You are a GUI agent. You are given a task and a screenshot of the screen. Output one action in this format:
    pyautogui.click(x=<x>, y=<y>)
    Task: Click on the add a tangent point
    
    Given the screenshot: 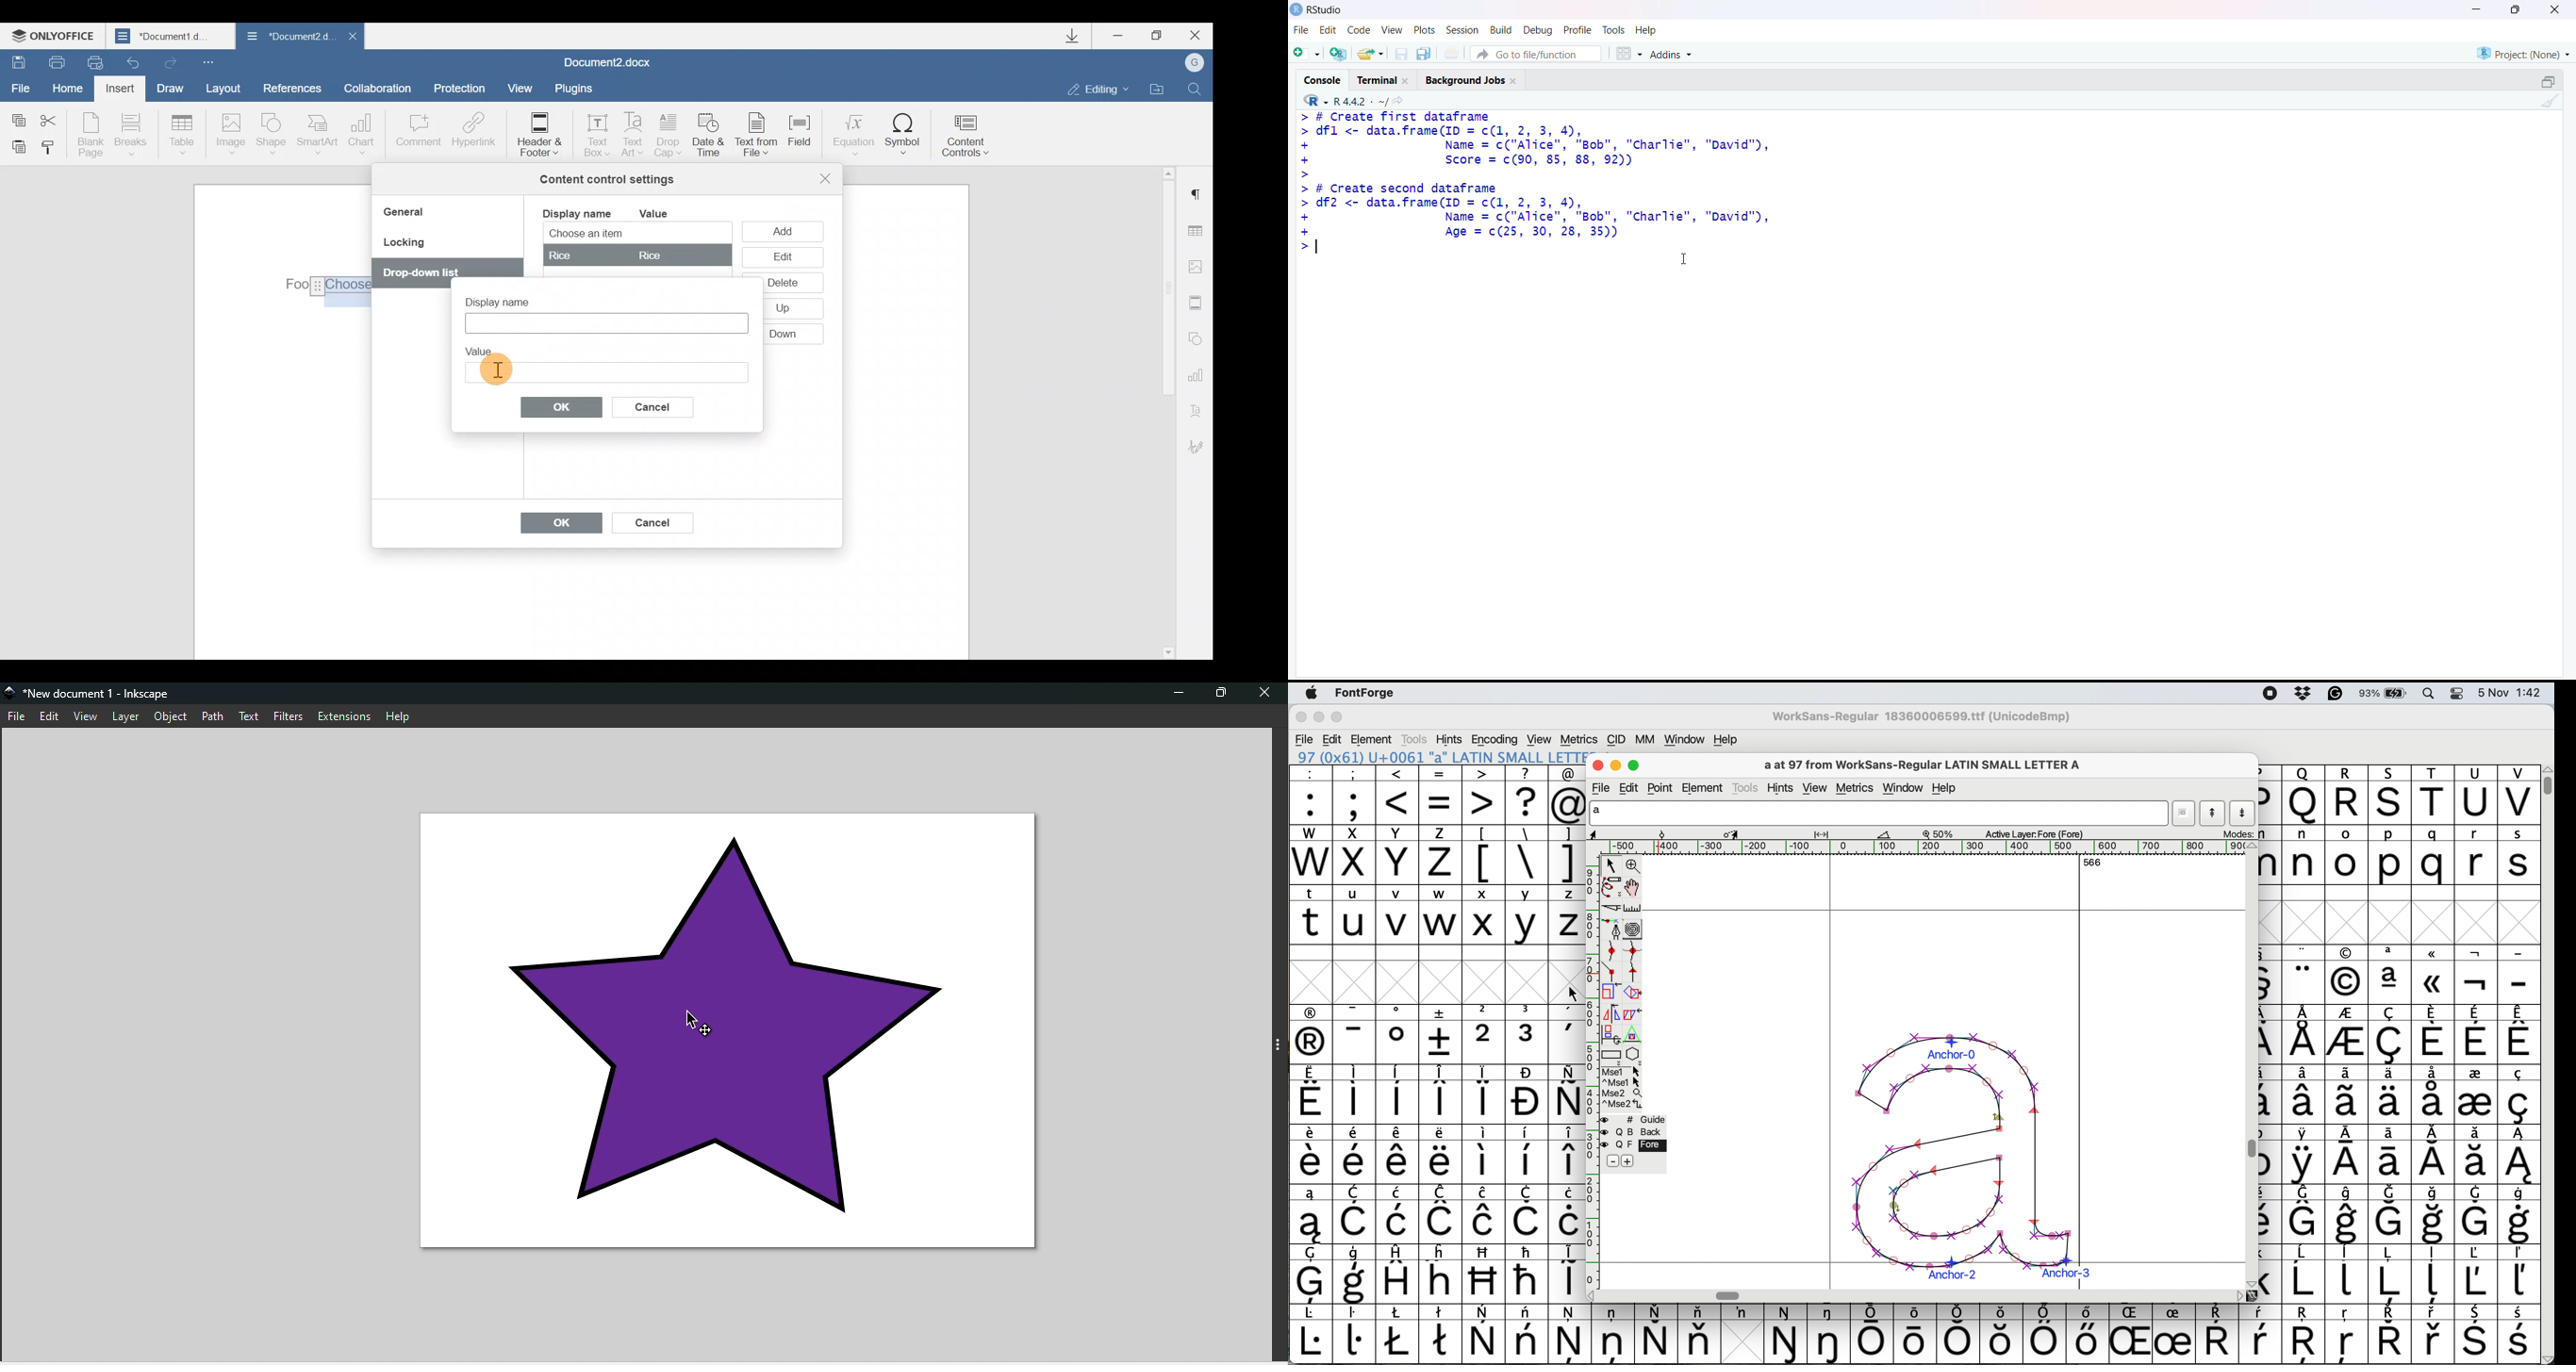 What is the action you would take?
    pyautogui.click(x=1631, y=971)
    